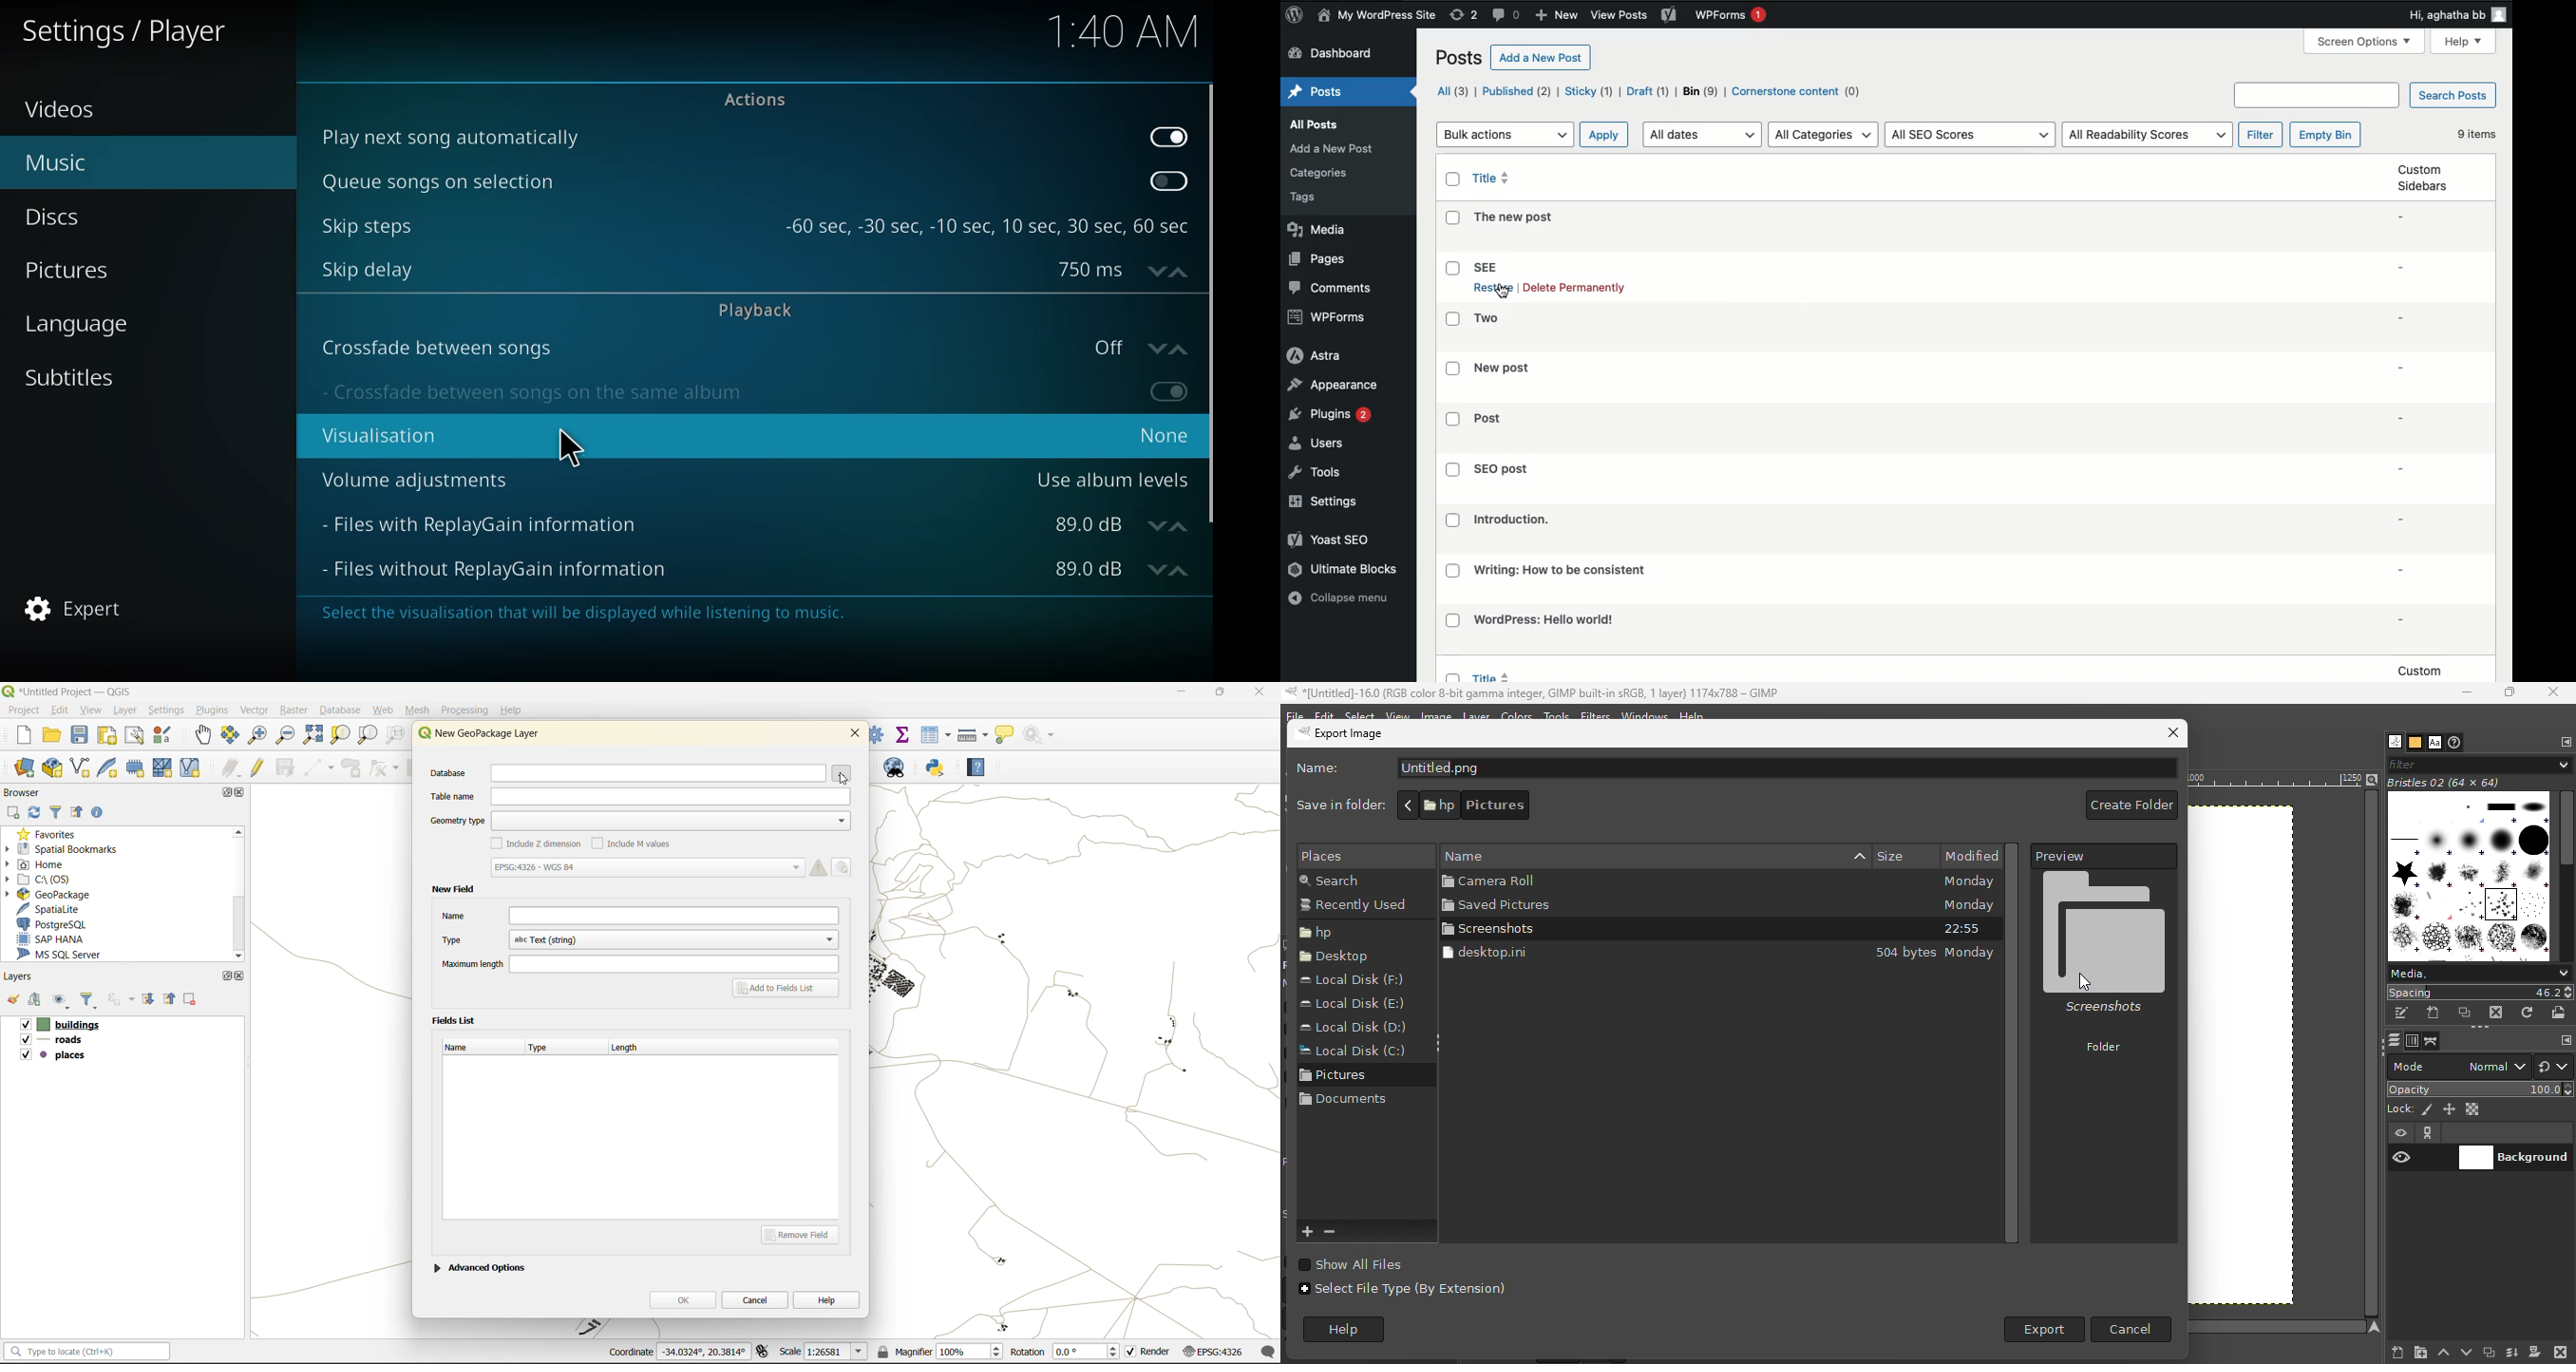  Describe the element at coordinates (517, 710) in the screenshot. I see `help` at that location.